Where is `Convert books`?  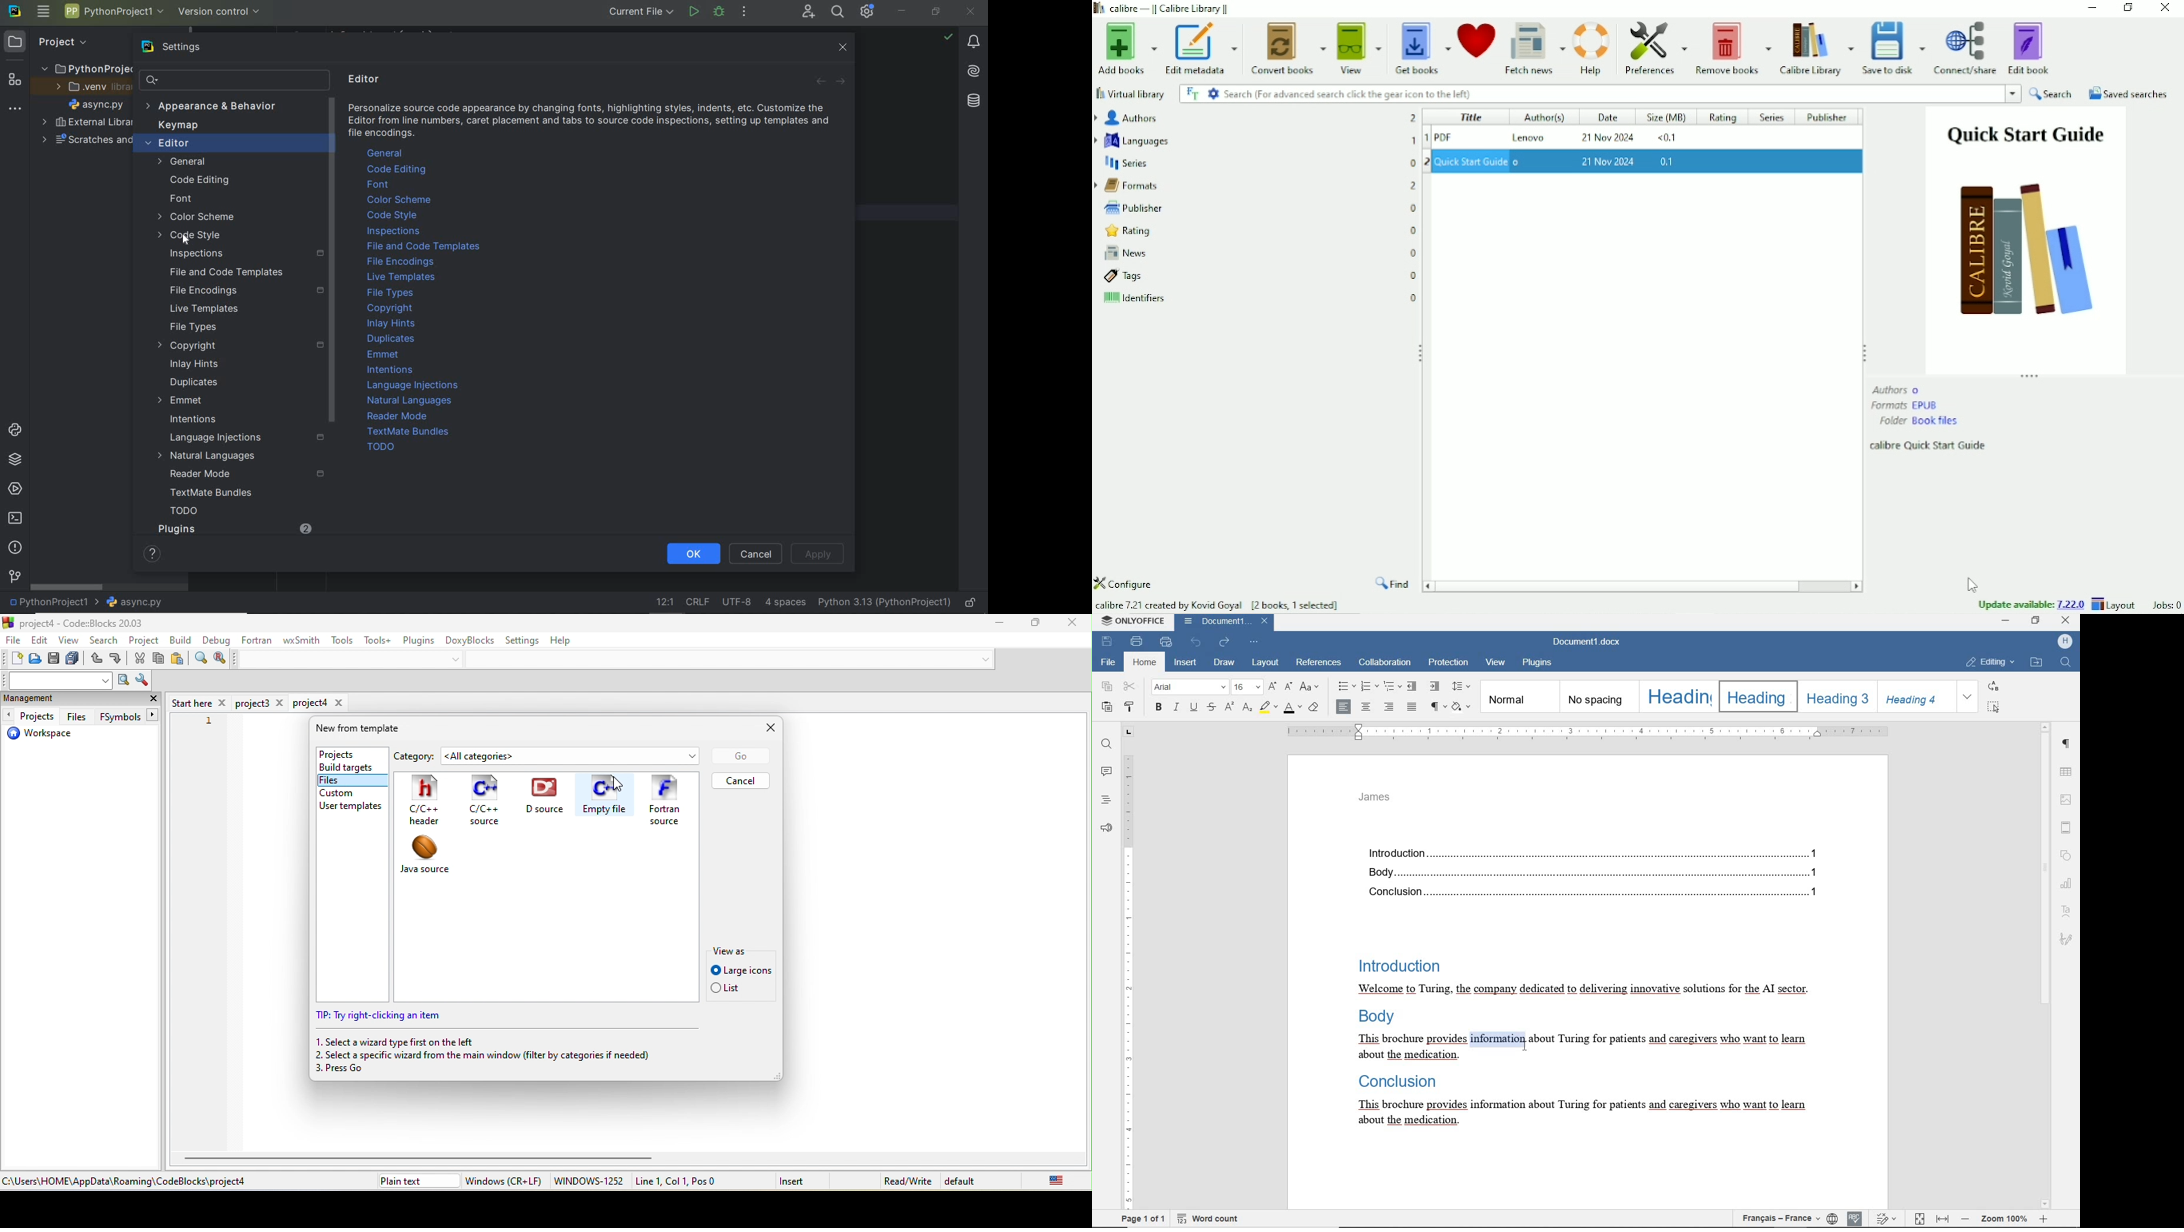 Convert books is located at coordinates (1289, 46).